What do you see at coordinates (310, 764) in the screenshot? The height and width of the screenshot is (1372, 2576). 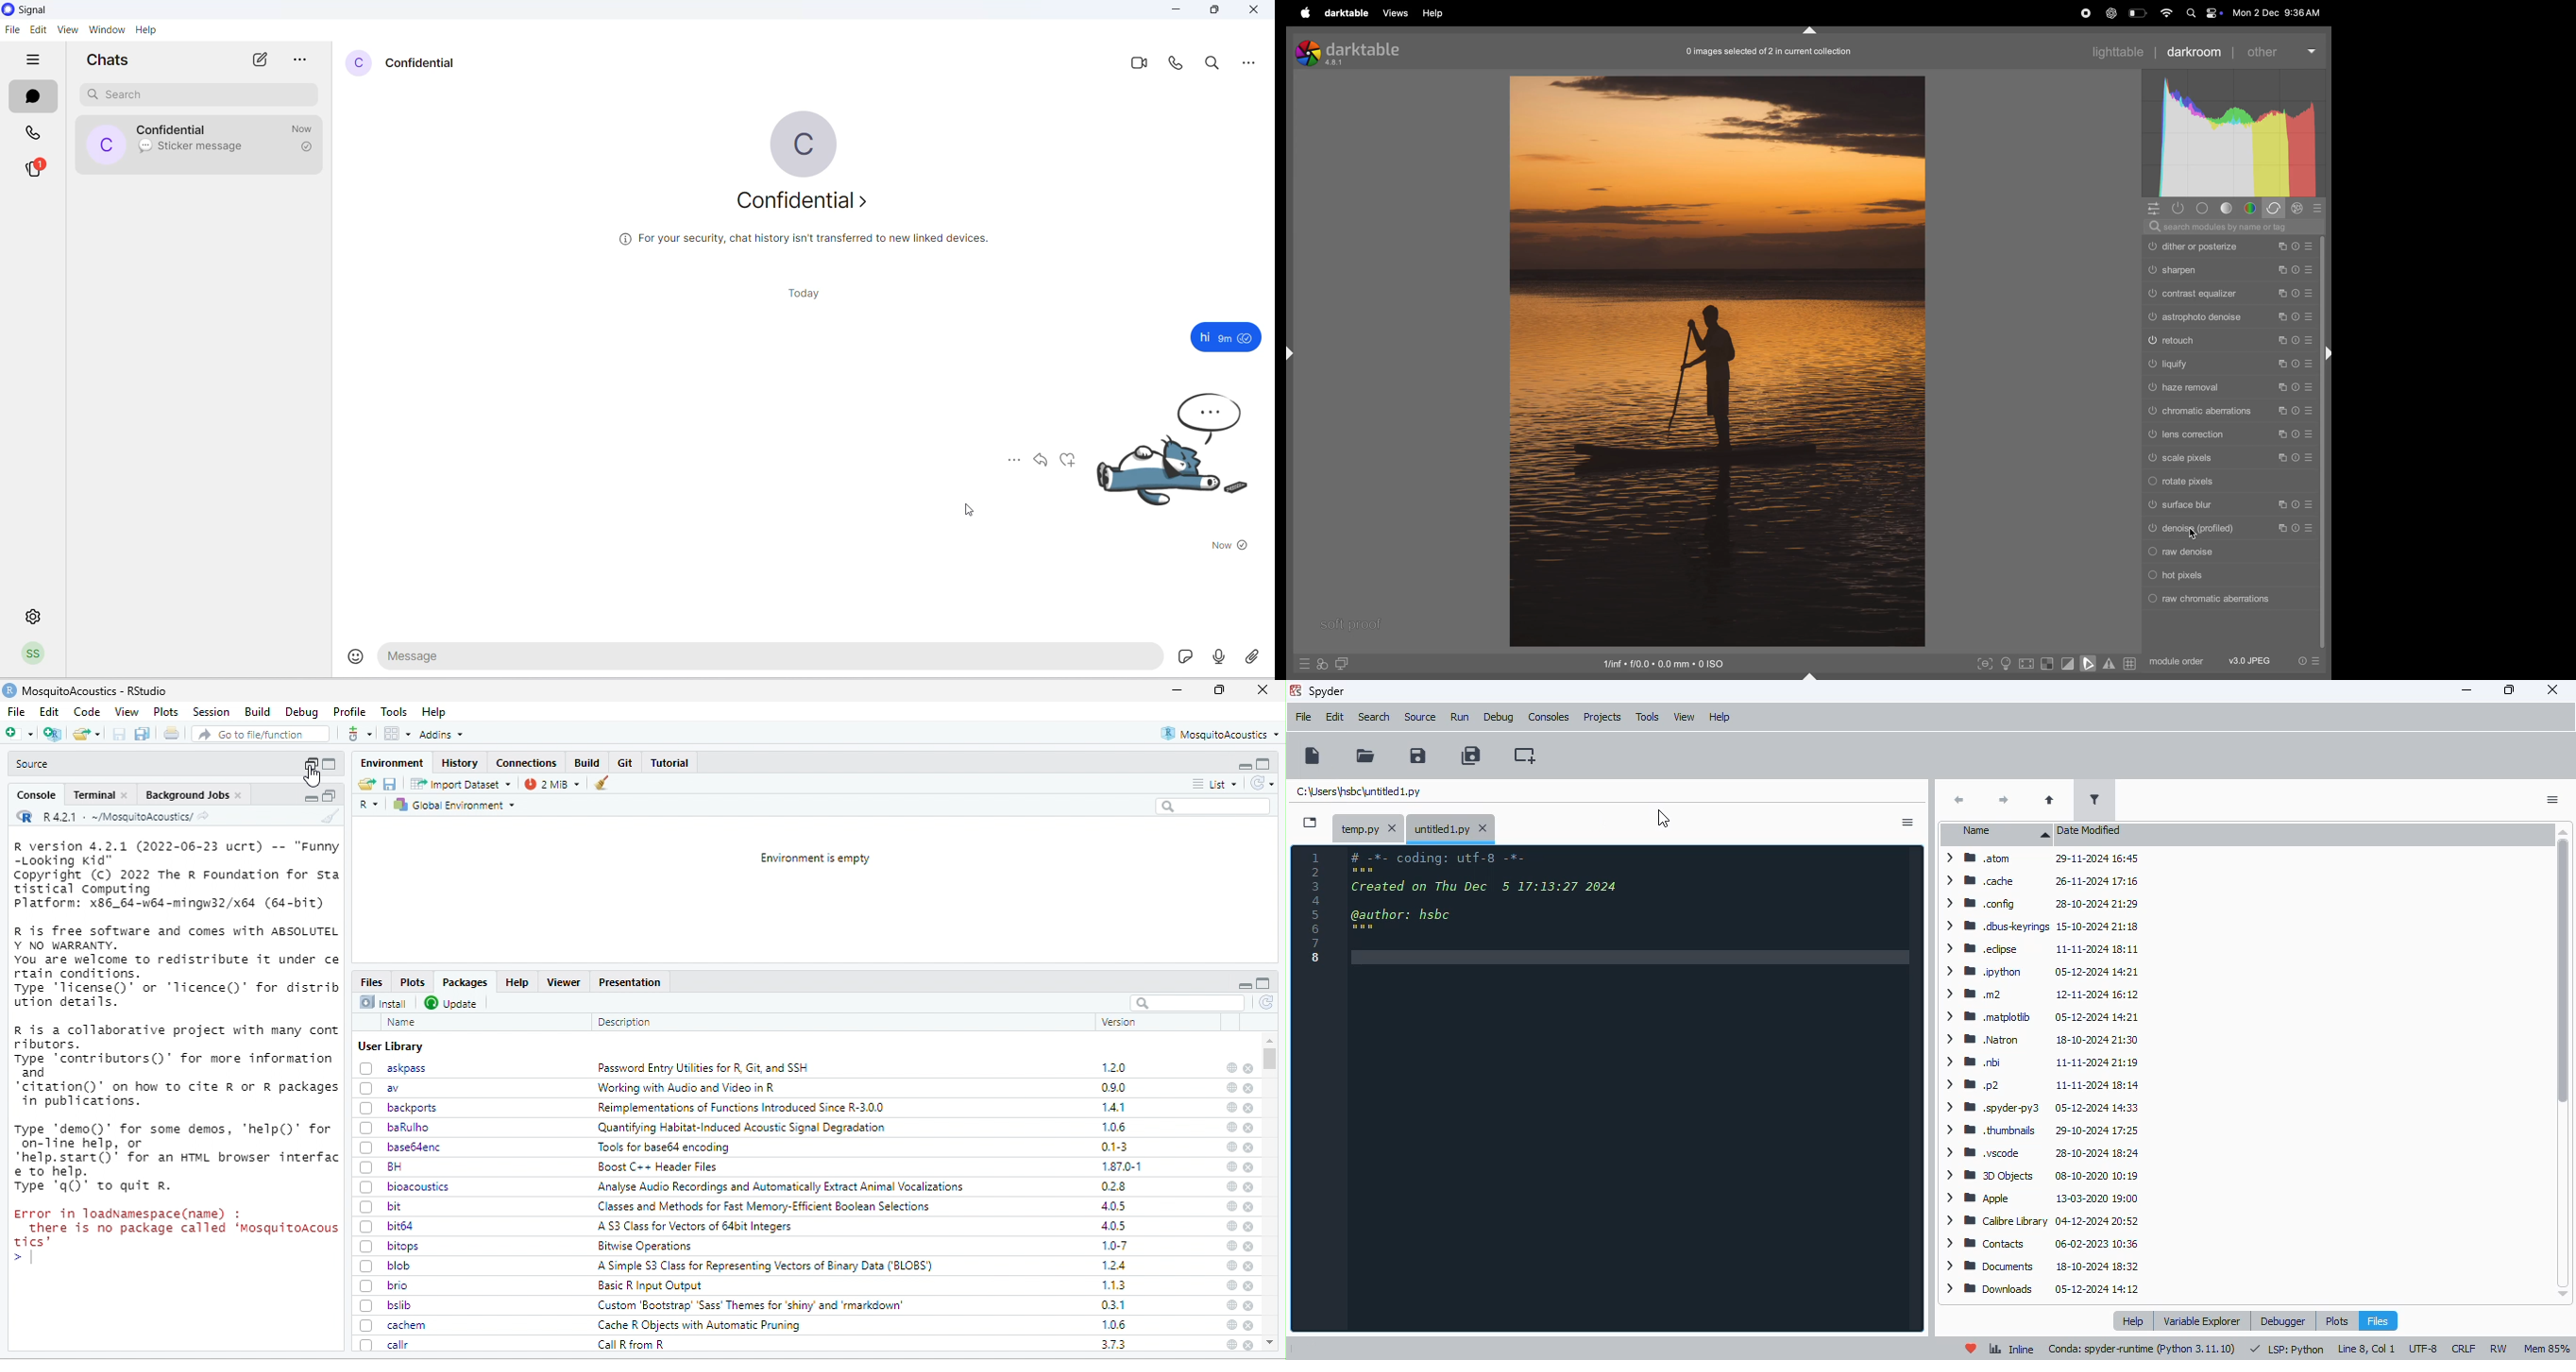 I see `maximize` at bounding box center [310, 764].